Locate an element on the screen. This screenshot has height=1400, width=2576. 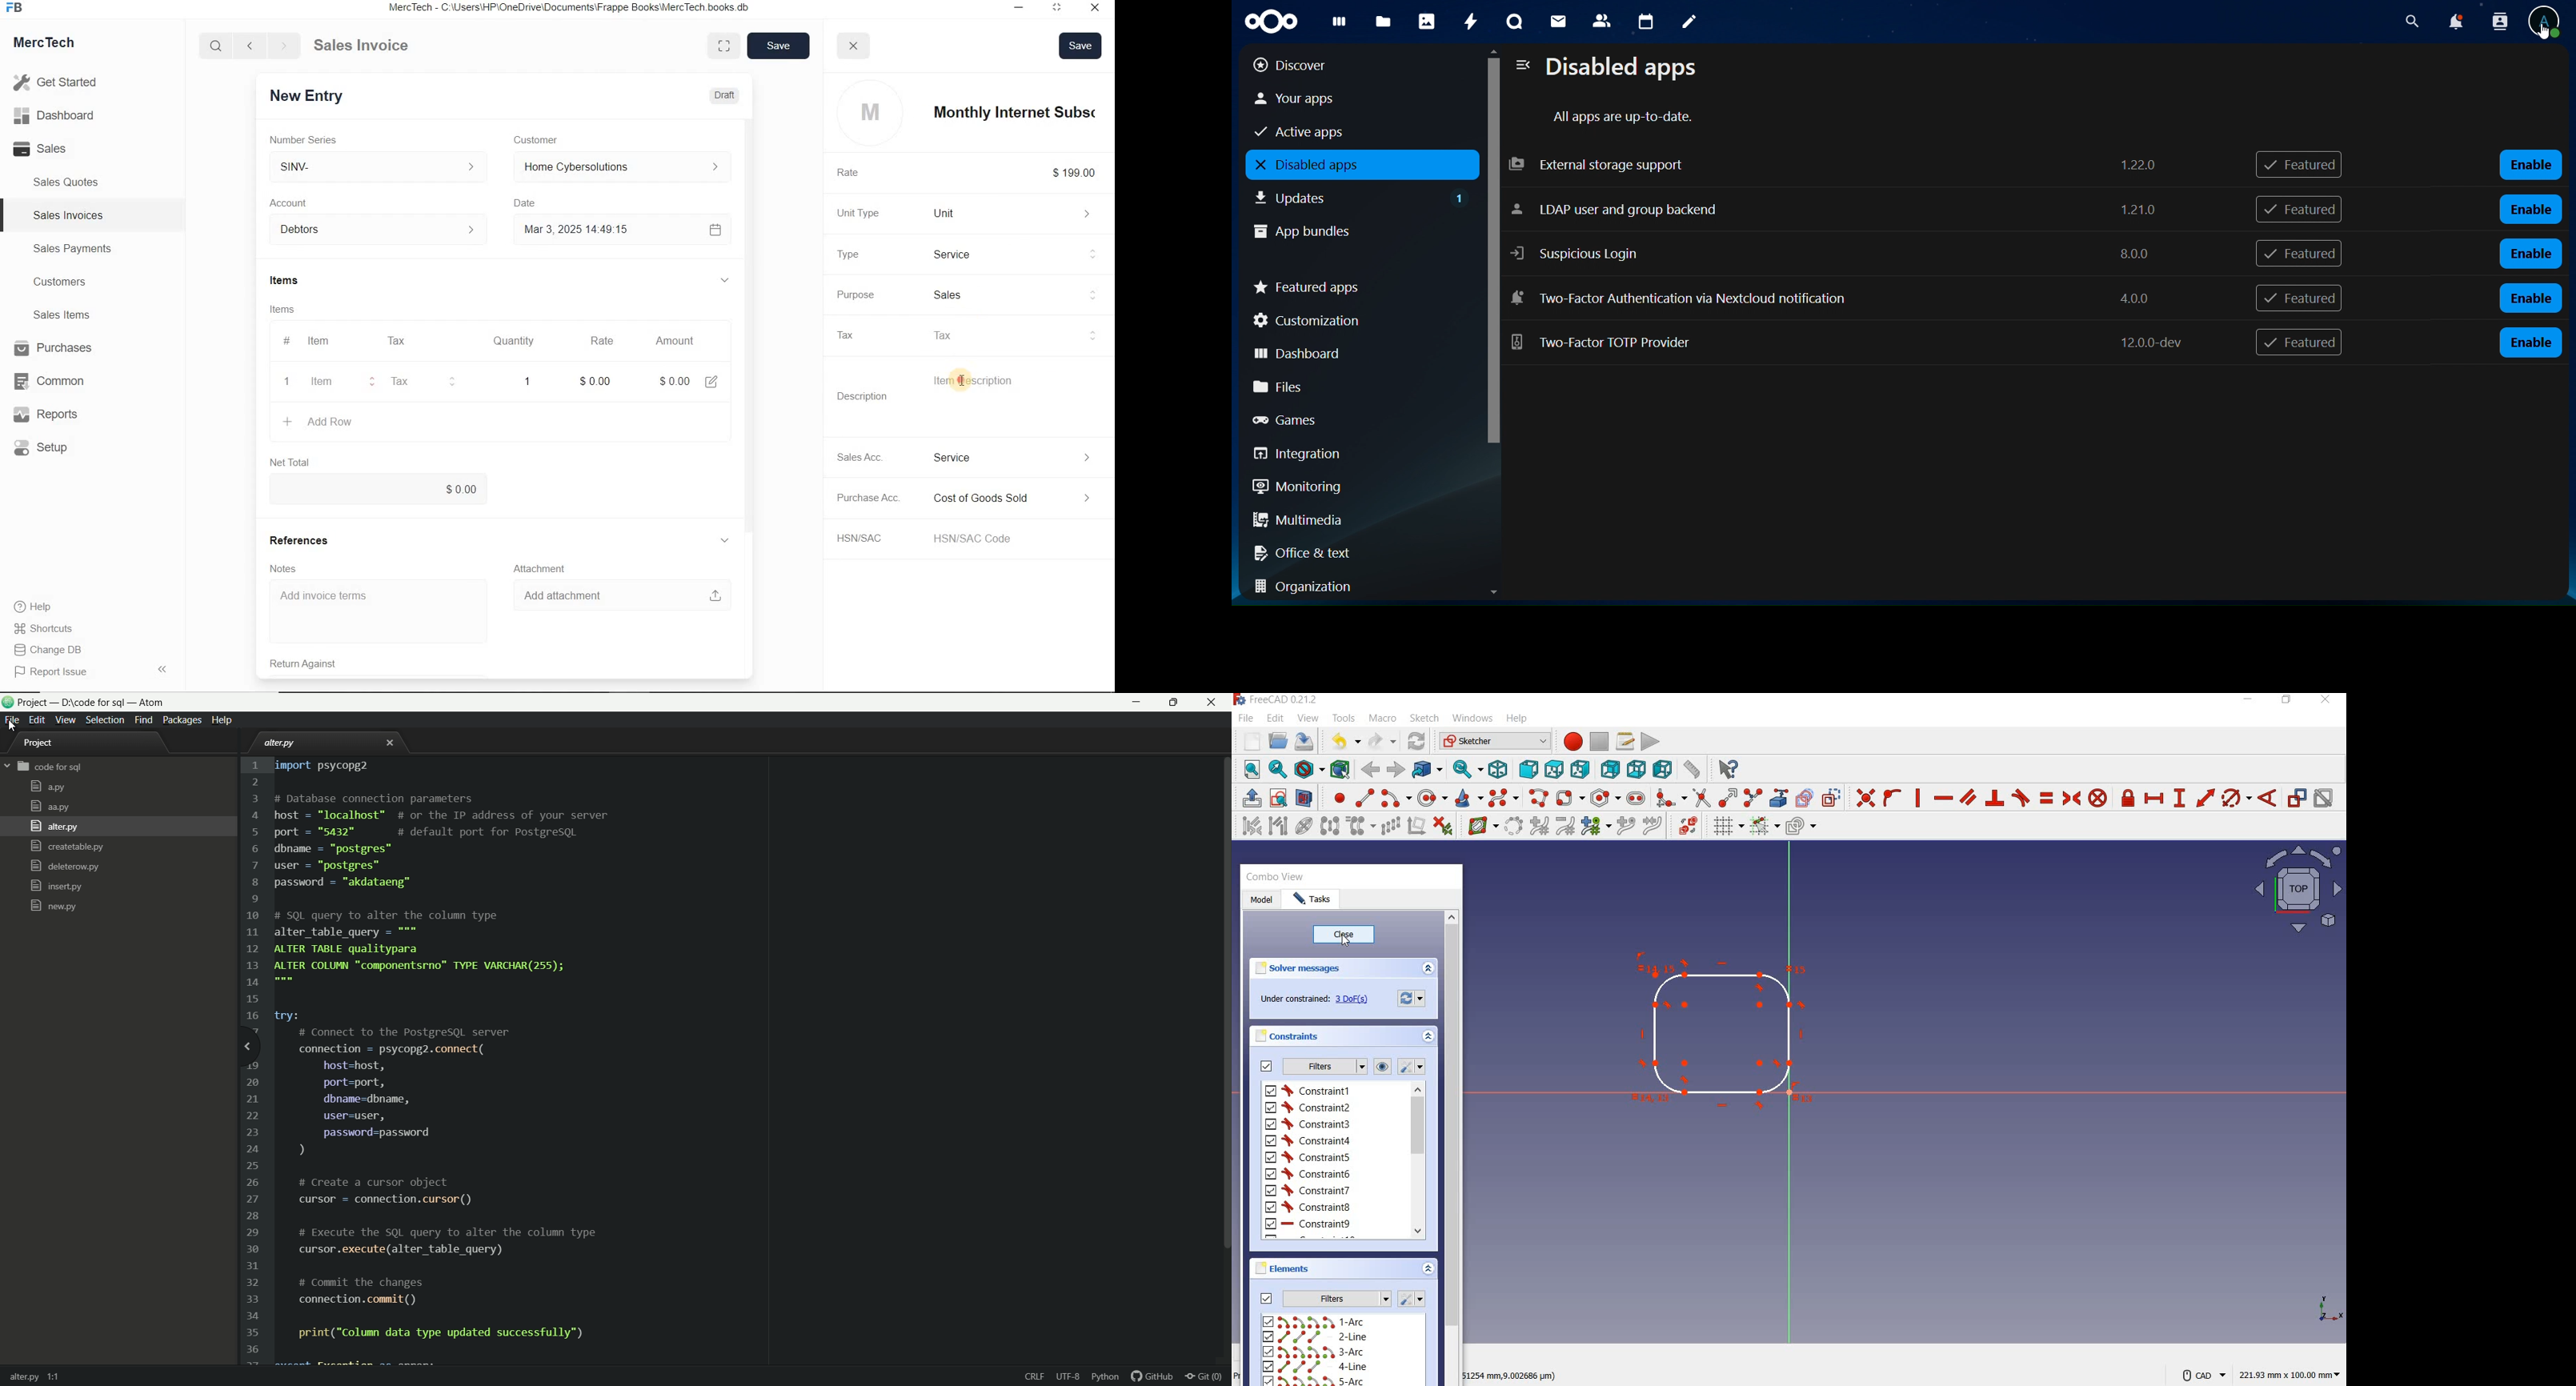
Setup is located at coordinates (56, 447).